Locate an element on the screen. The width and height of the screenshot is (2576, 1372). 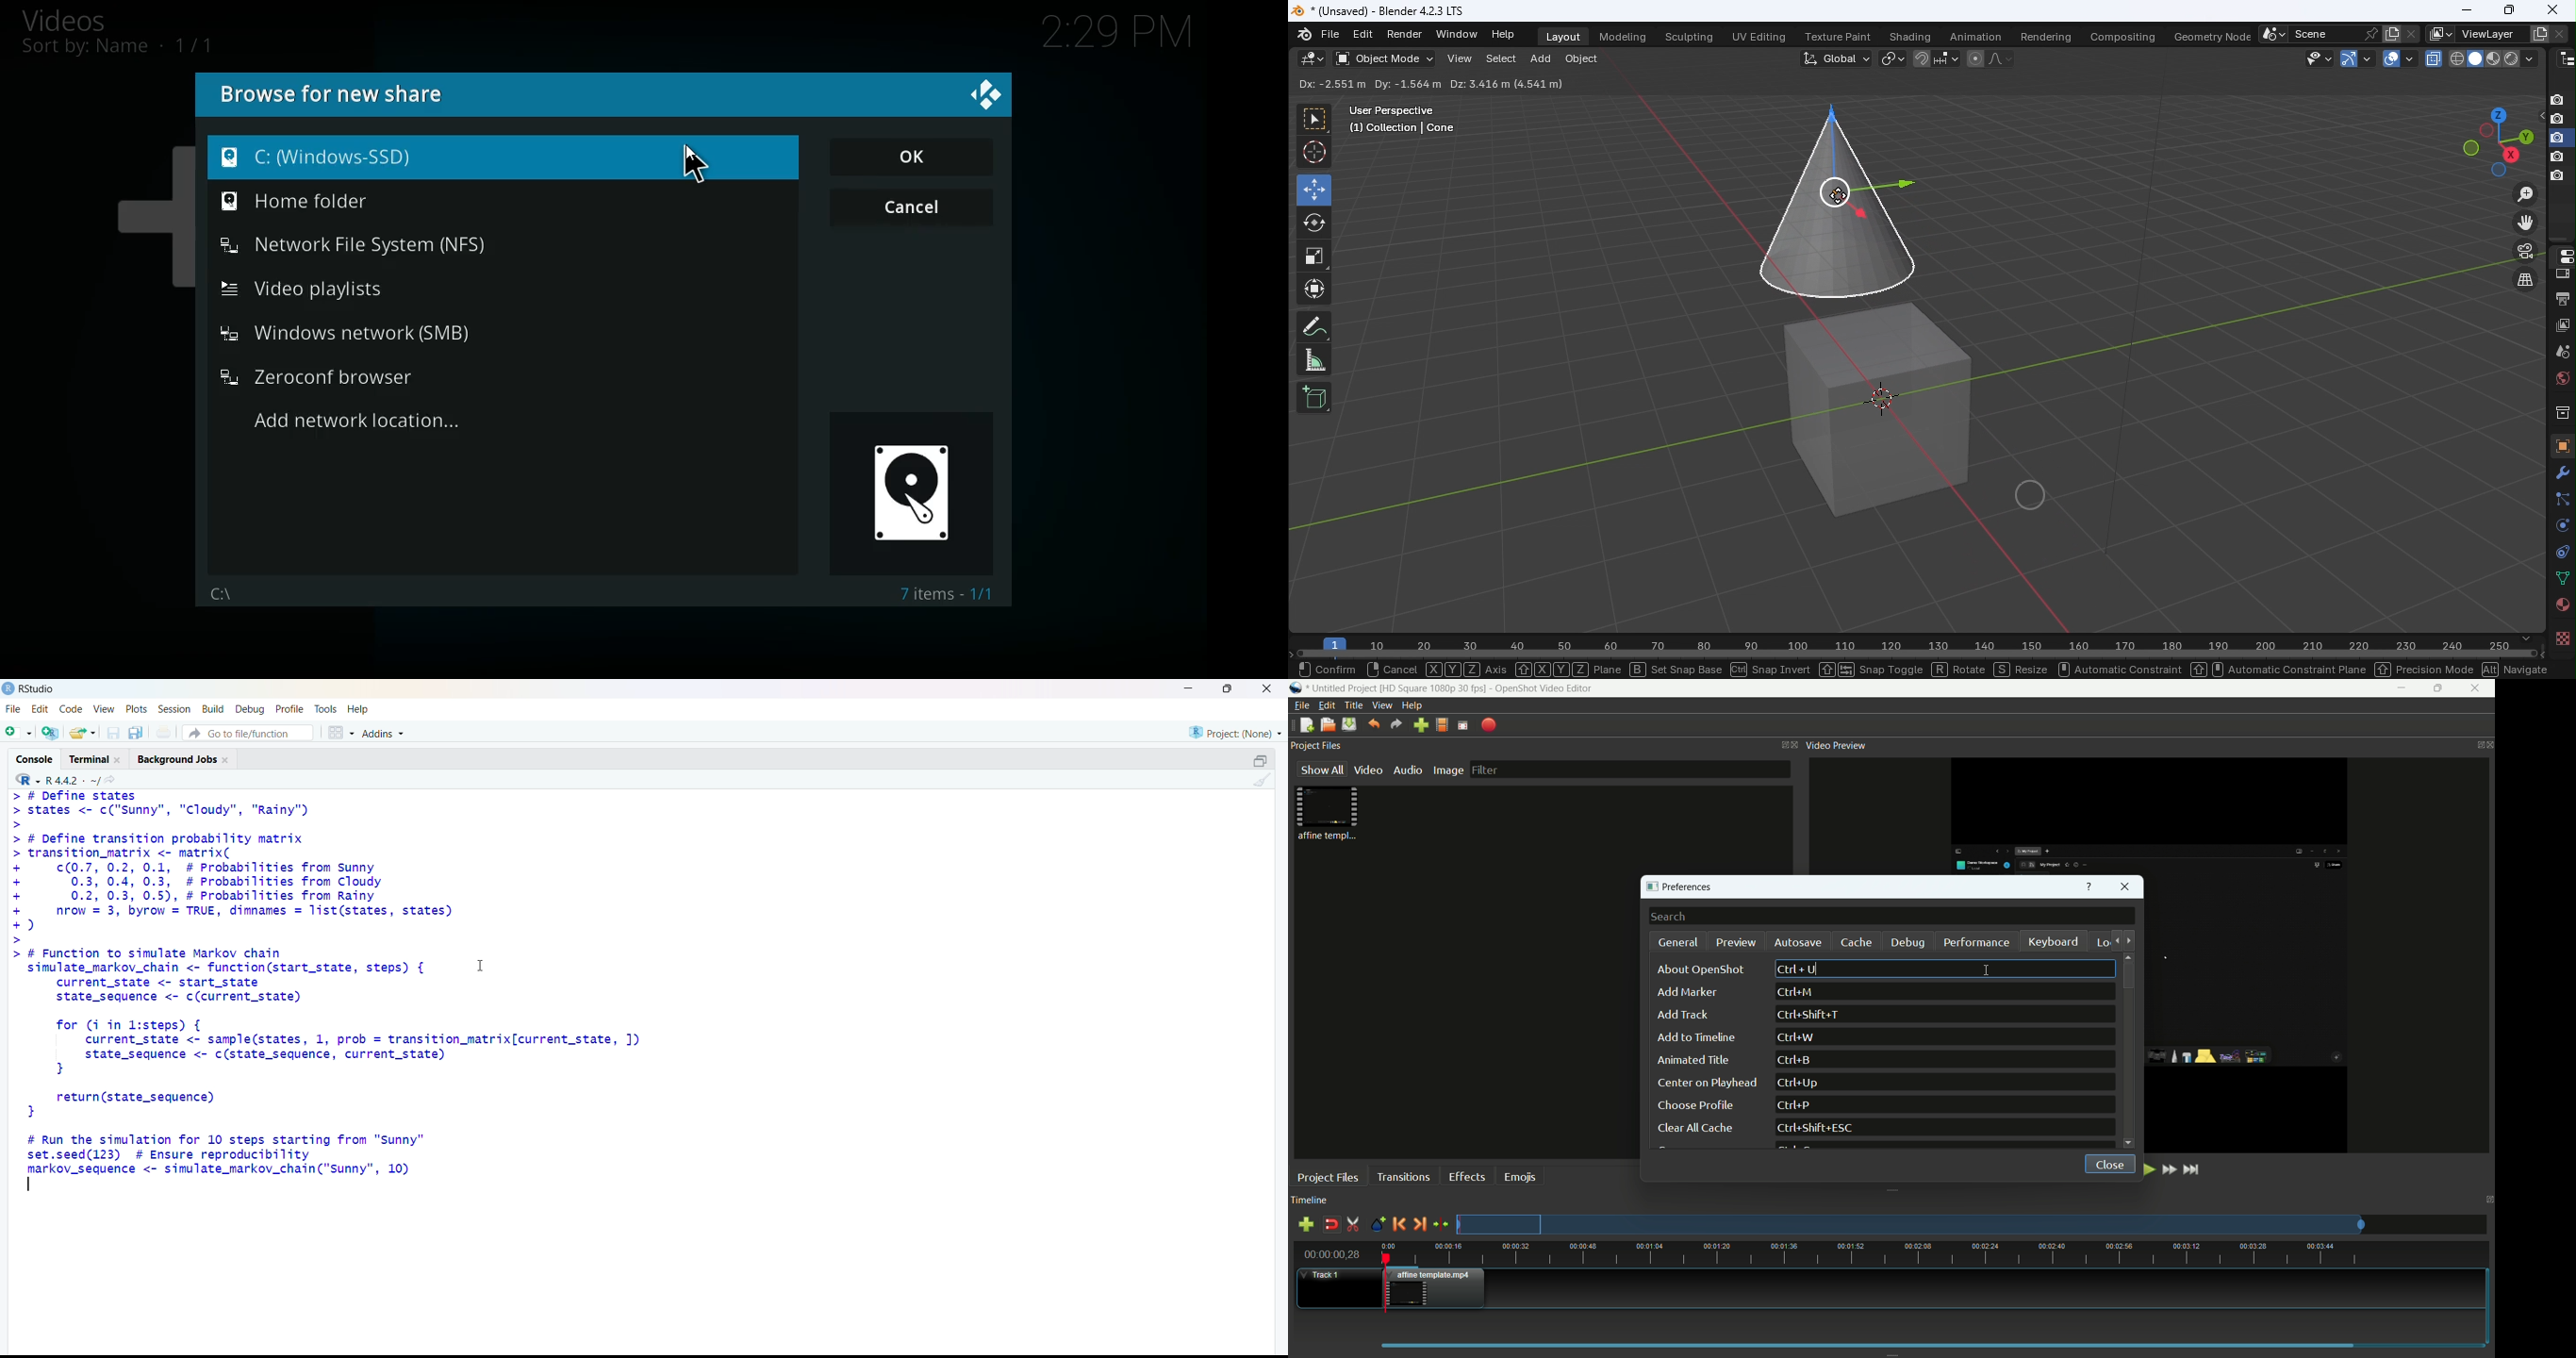
Editor type is located at coordinates (2567, 57).